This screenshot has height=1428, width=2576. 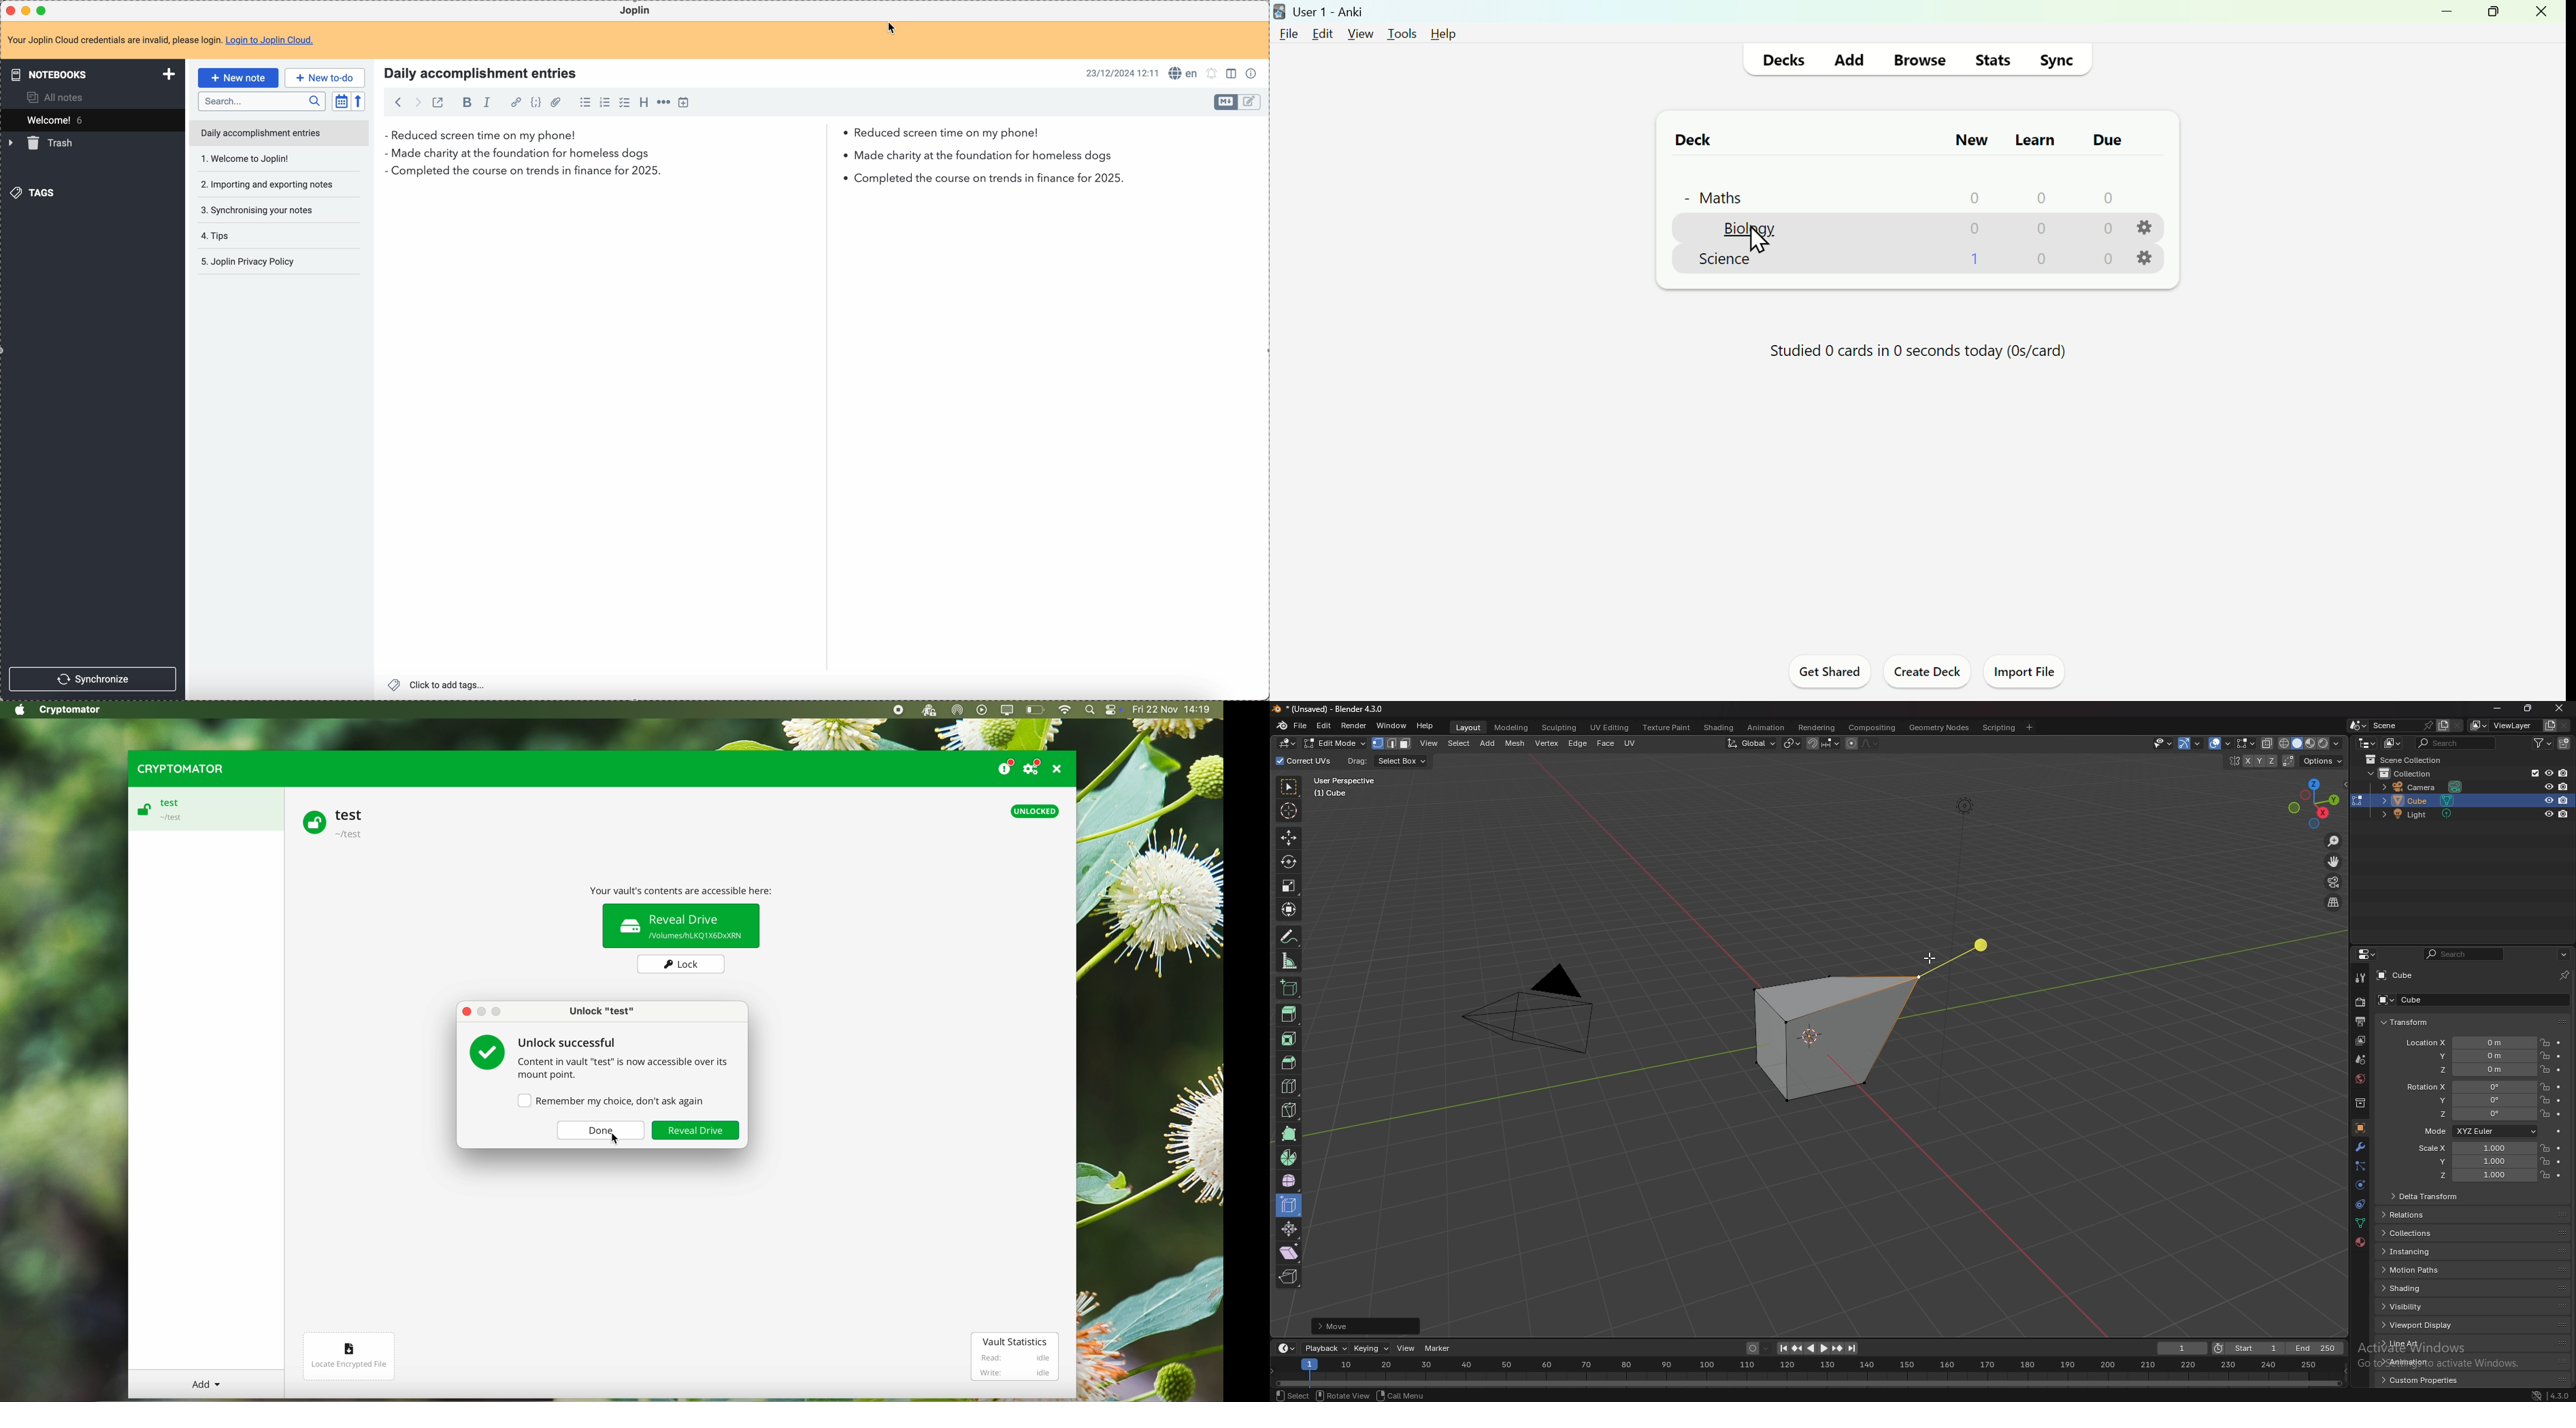 What do you see at coordinates (1515, 745) in the screenshot?
I see `mesh` at bounding box center [1515, 745].